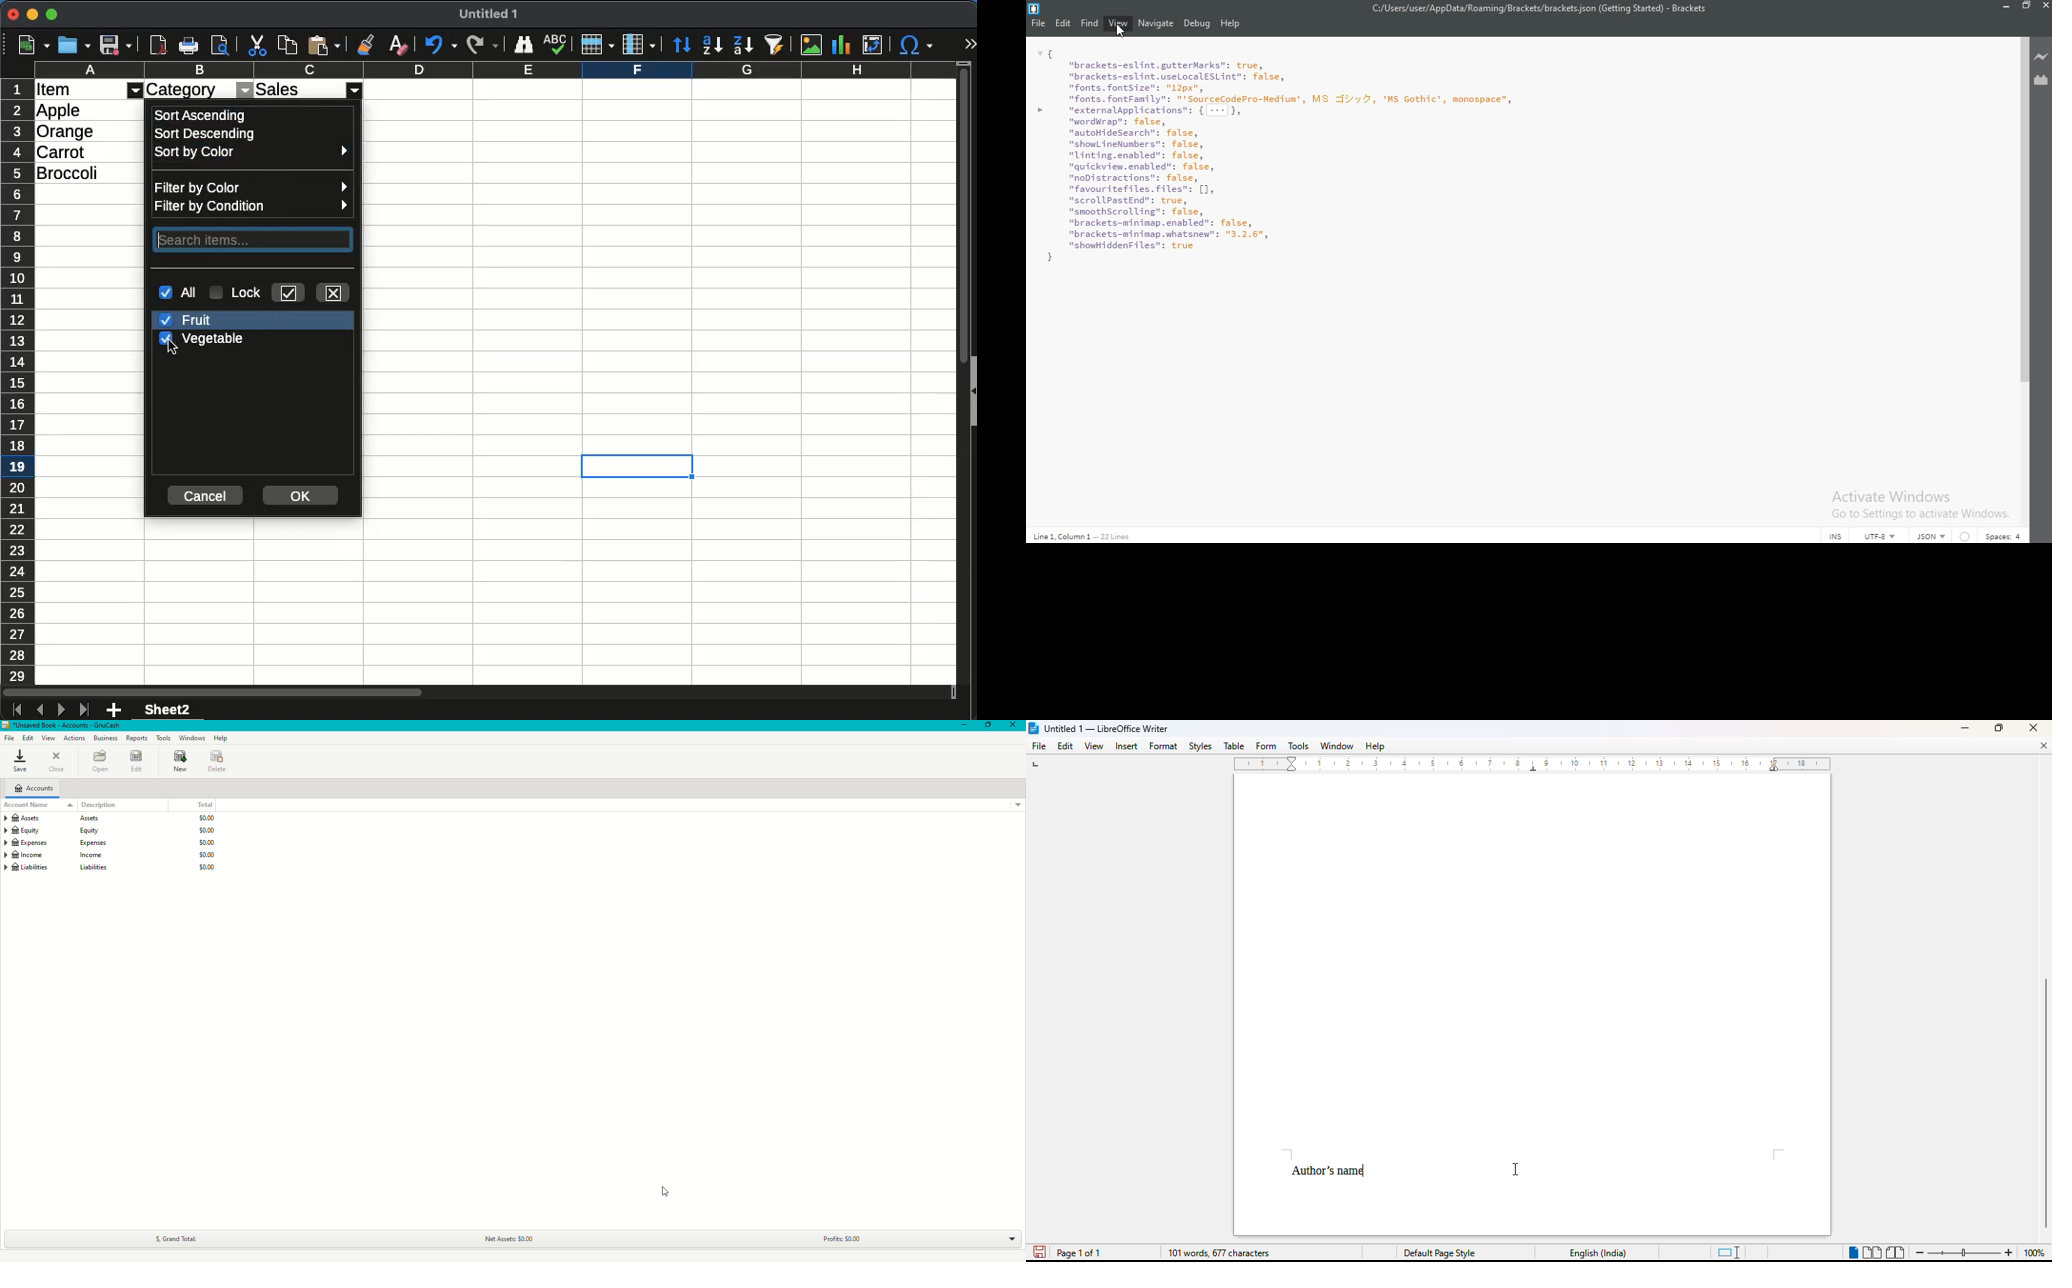 This screenshot has width=2072, height=1288. Describe the element at coordinates (1329, 1171) in the screenshot. I see `Author's name` at that location.